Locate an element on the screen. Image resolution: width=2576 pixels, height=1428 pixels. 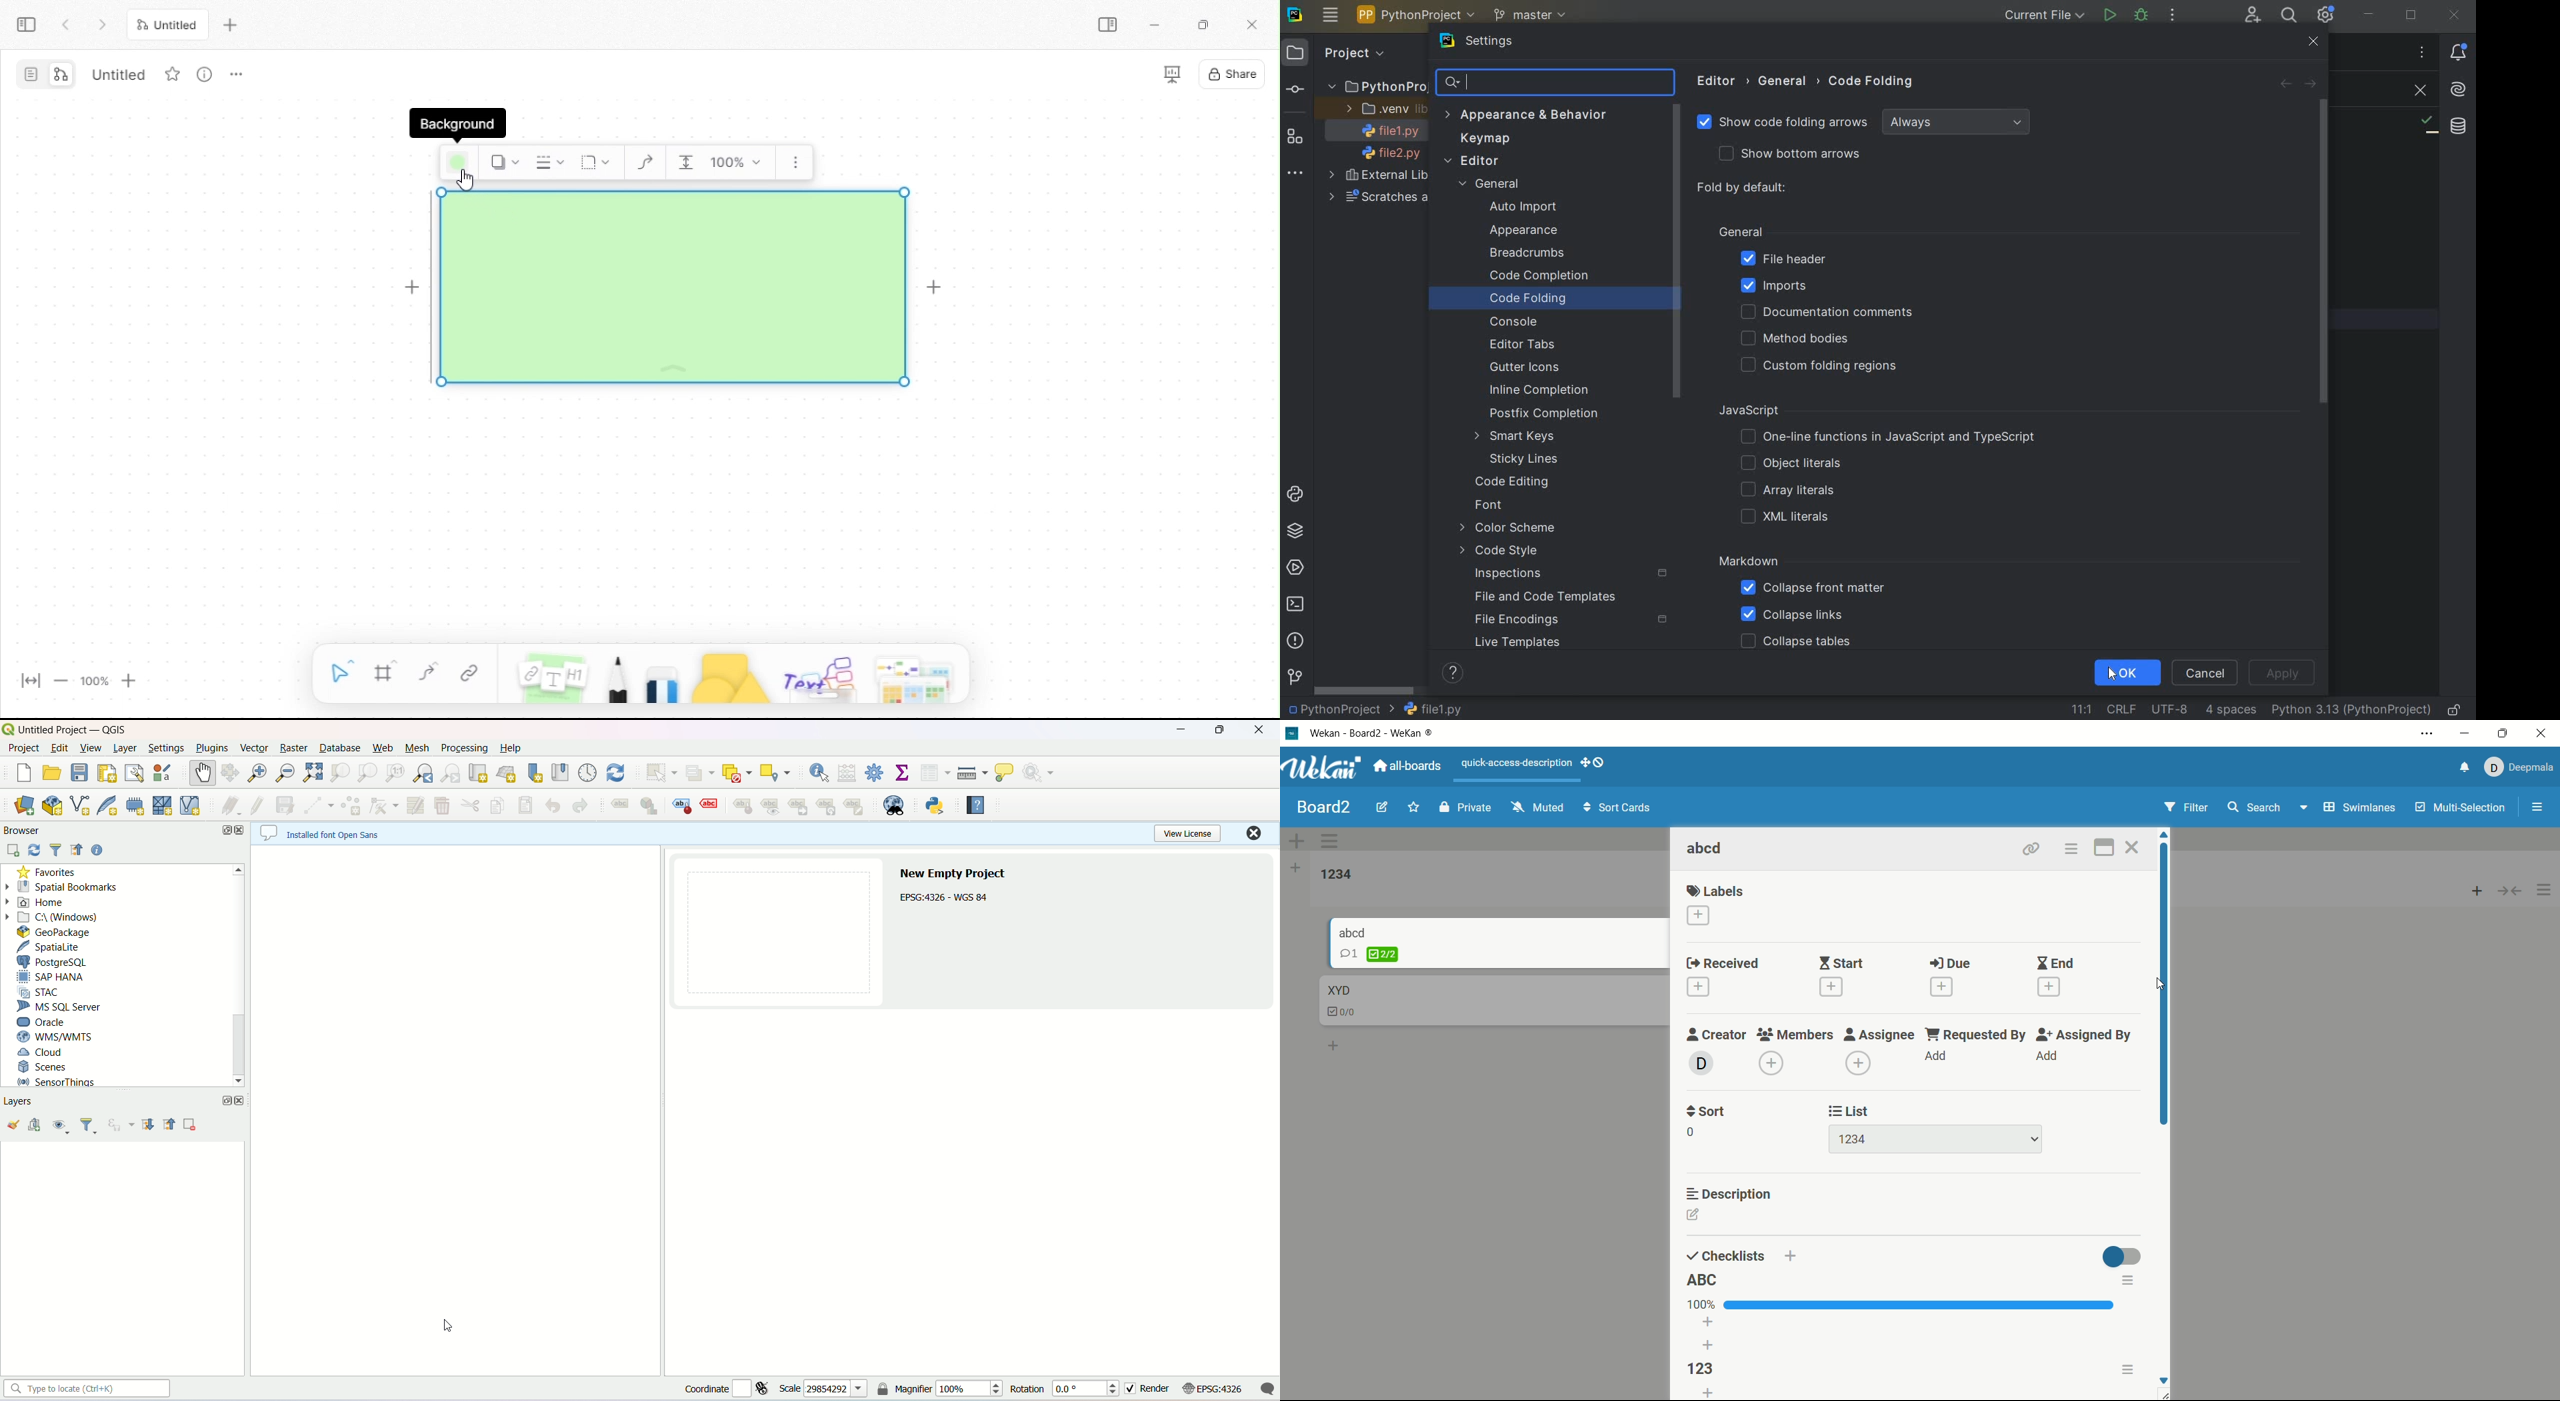
new geopackage layer is located at coordinates (53, 805).